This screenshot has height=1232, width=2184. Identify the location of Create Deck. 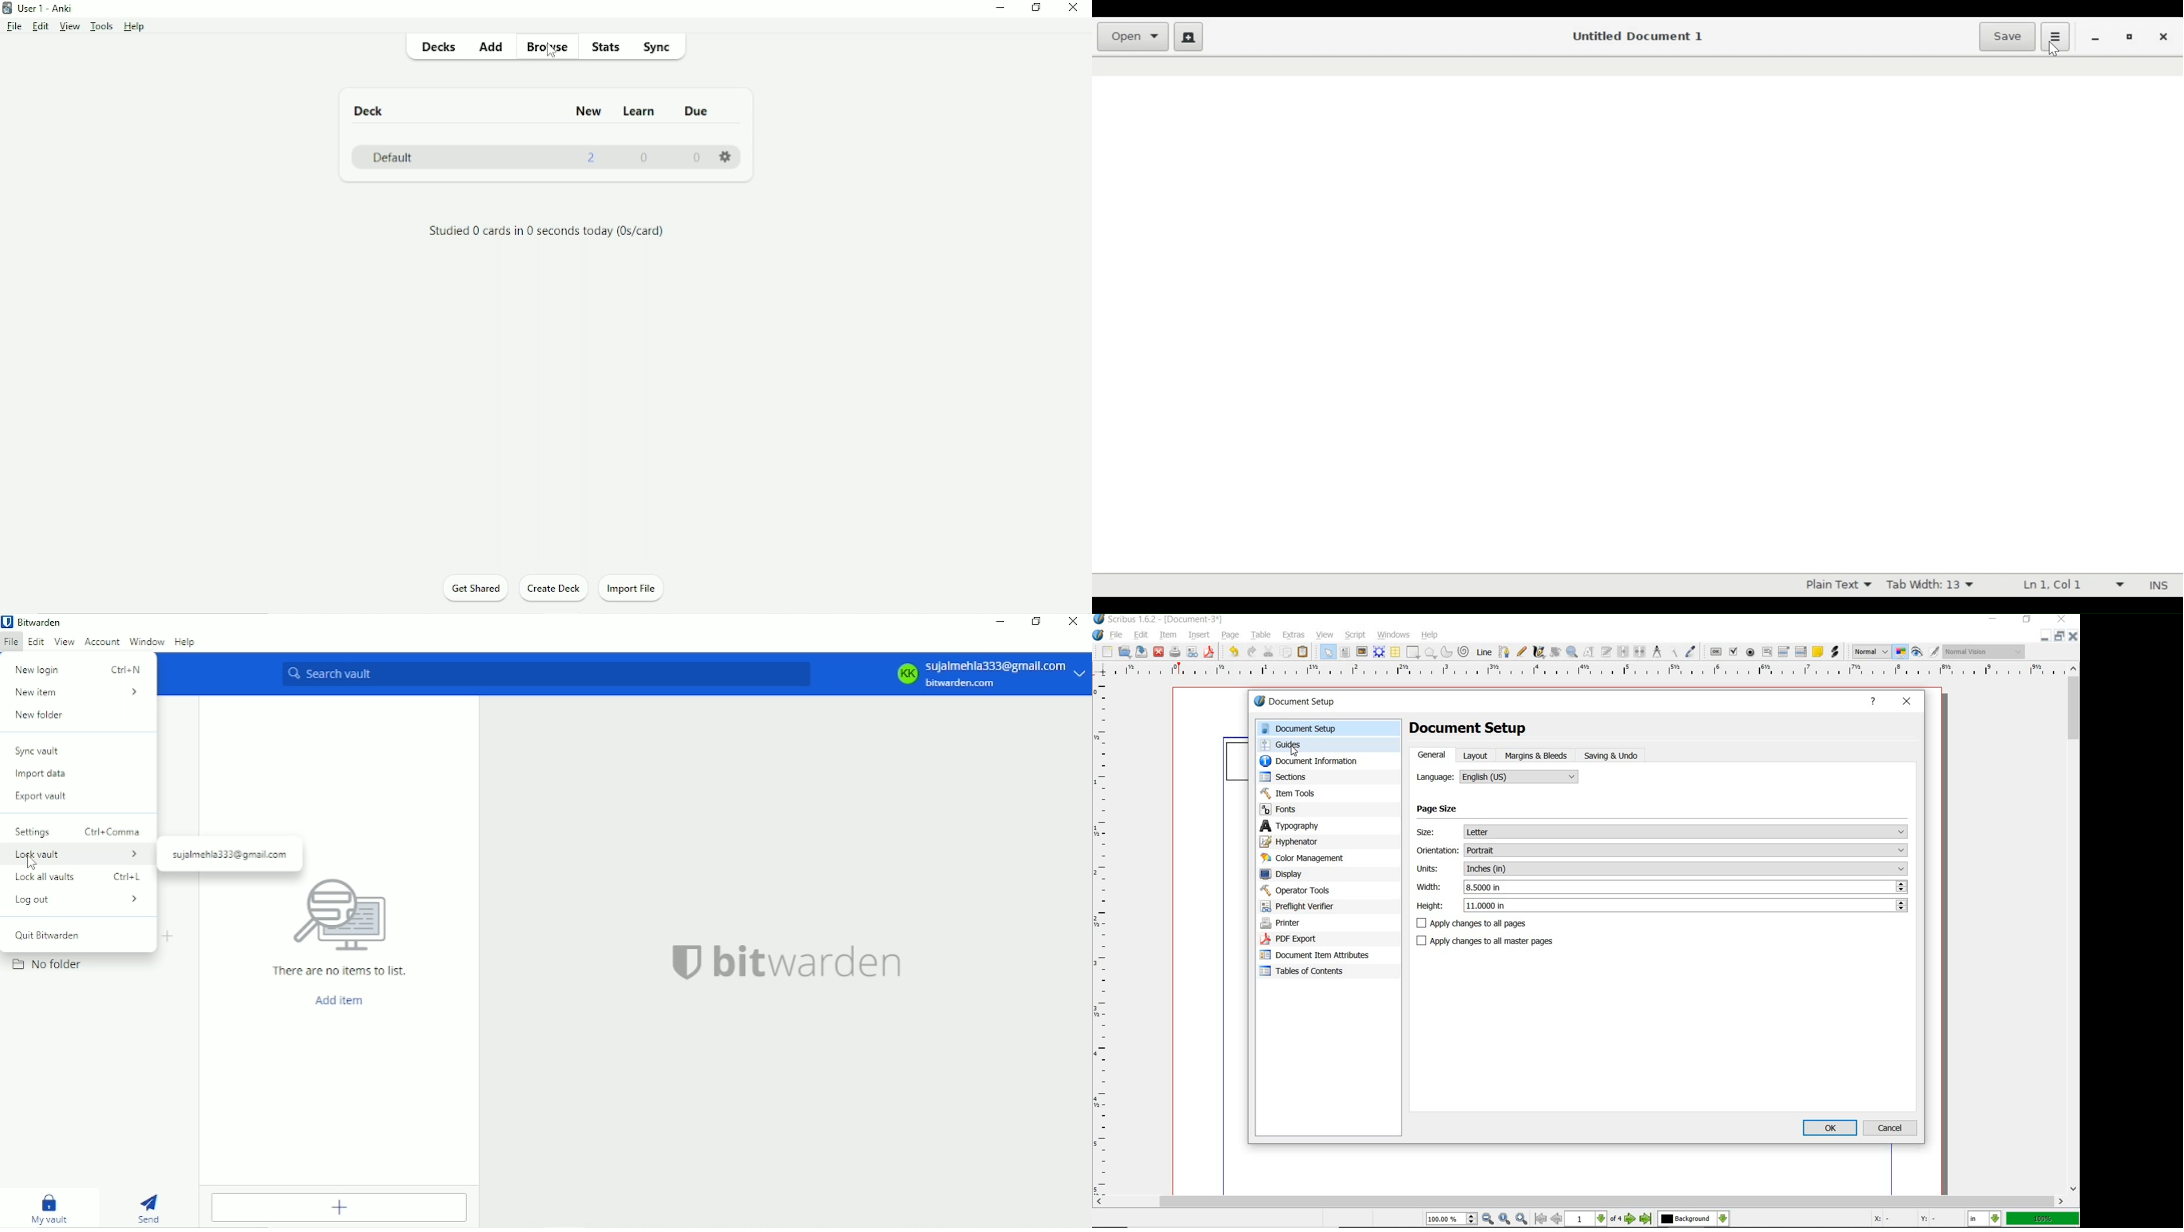
(552, 591).